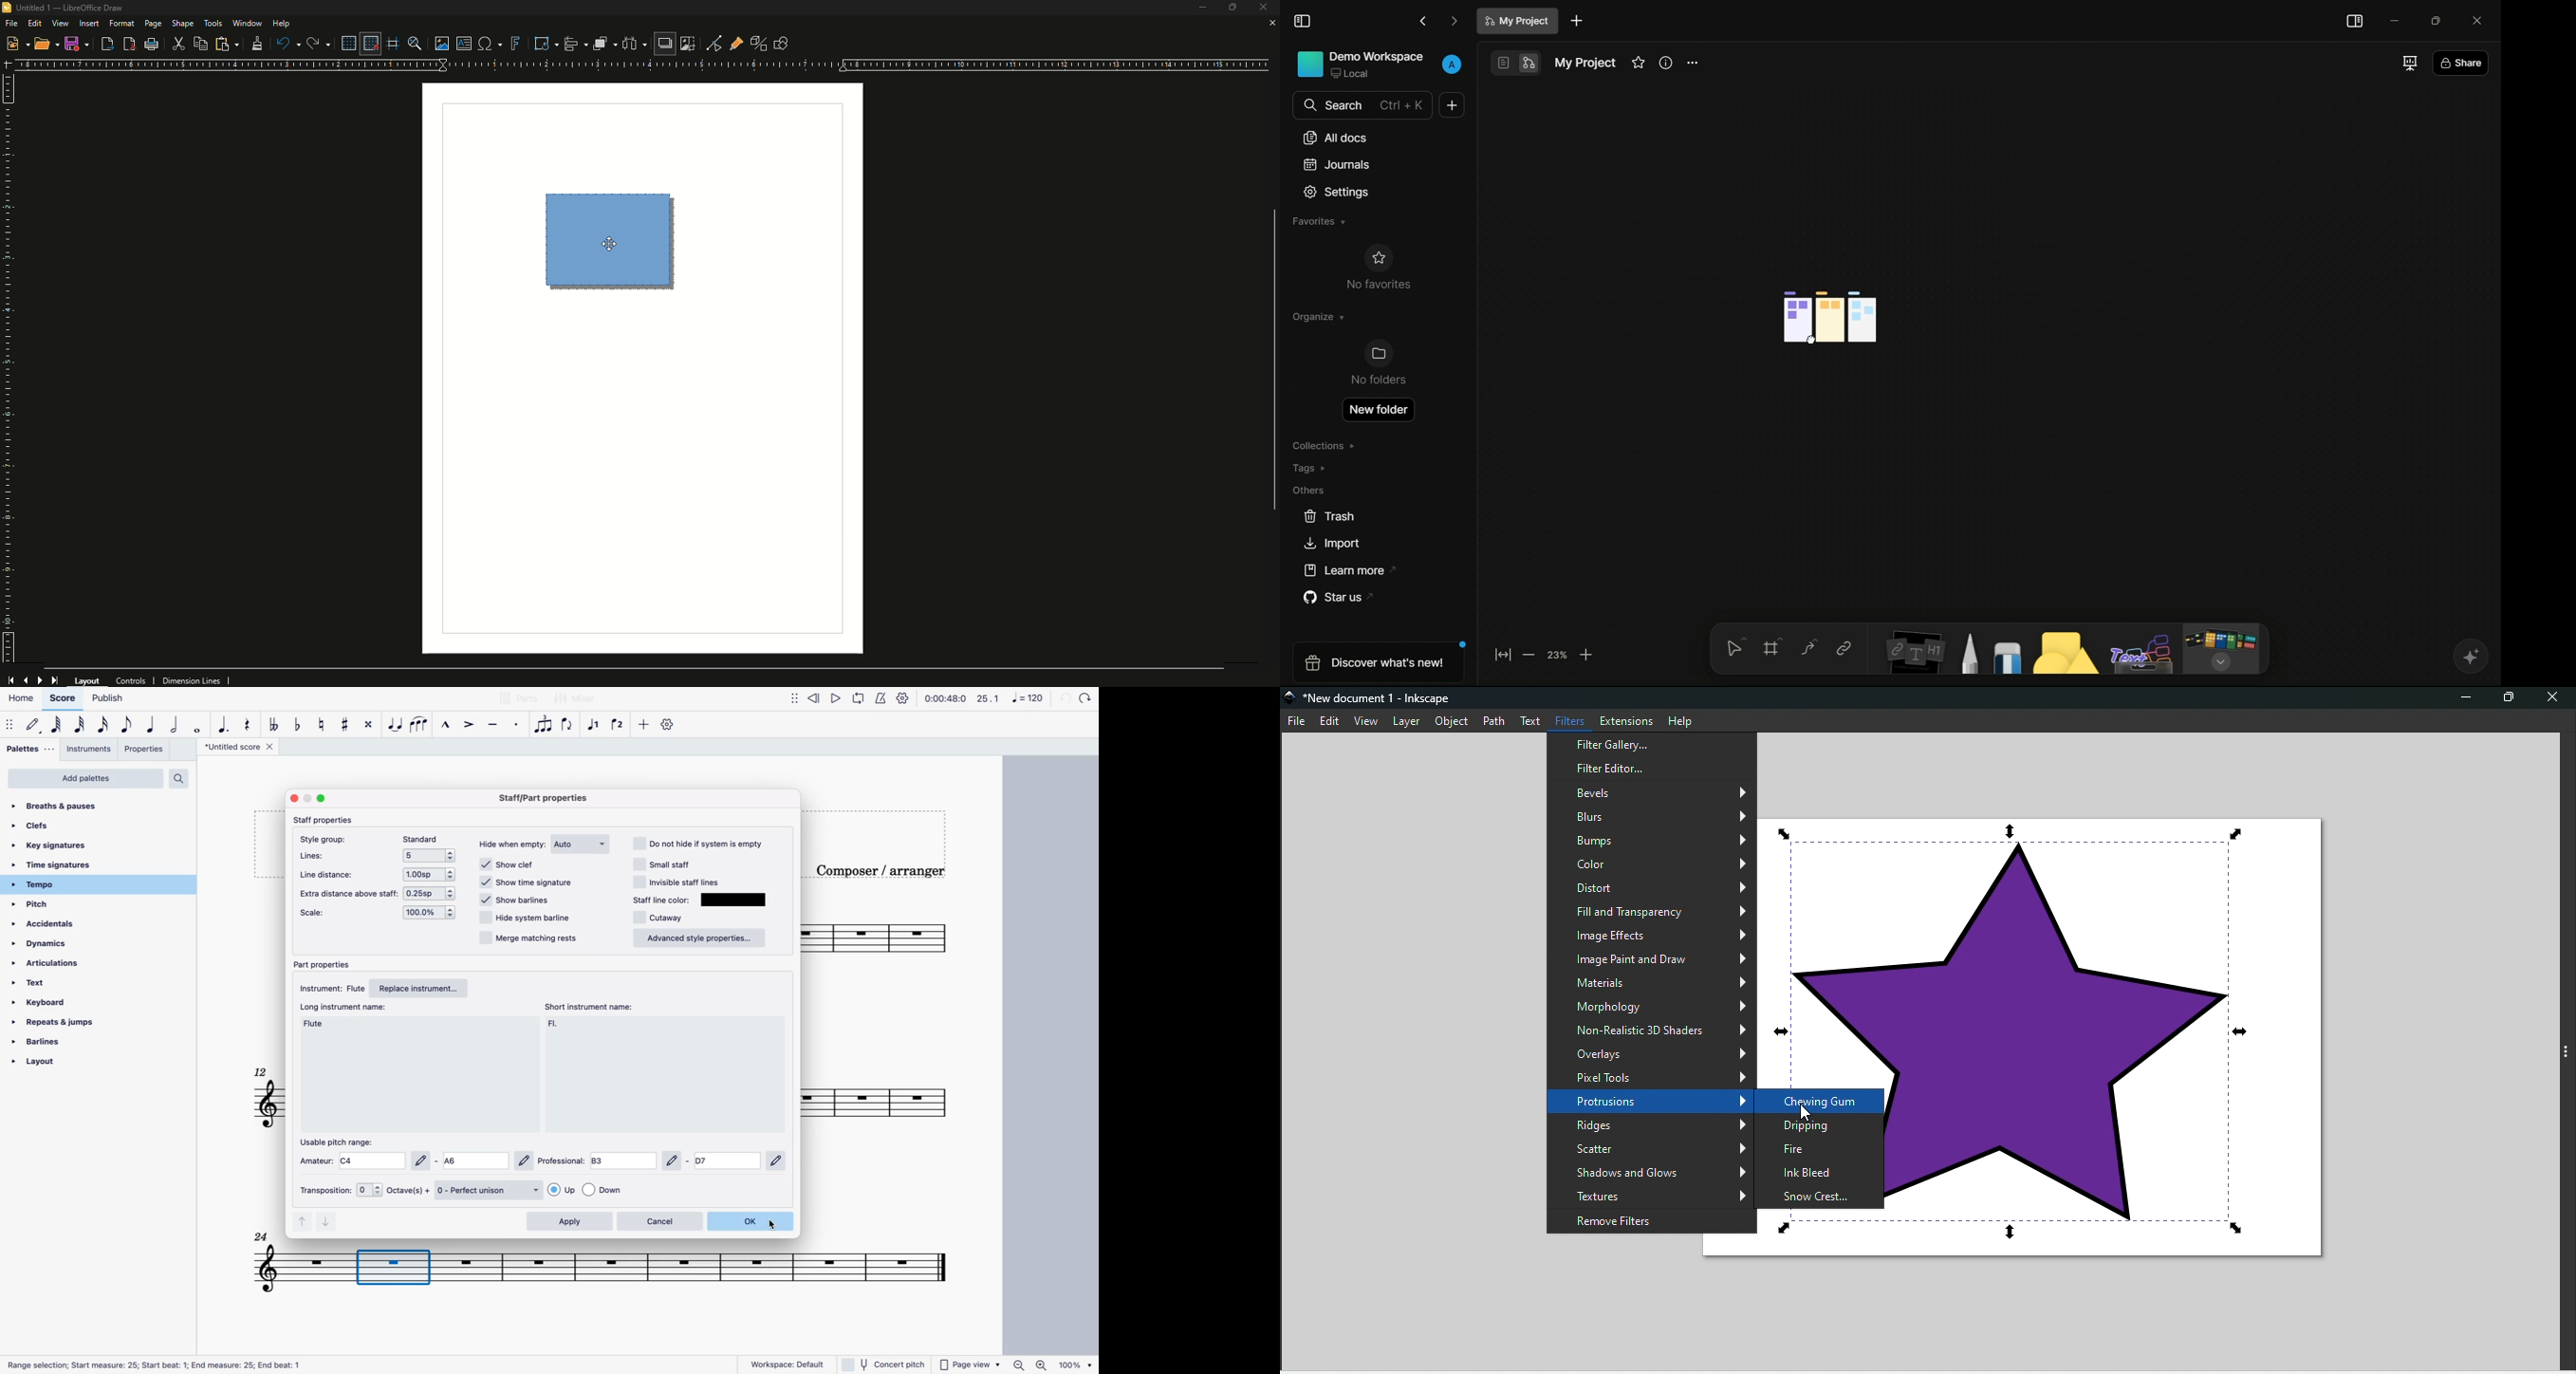 The height and width of the screenshot is (1400, 2576). Describe the element at coordinates (1503, 654) in the screenshot. I see `fit to screen` at that location.